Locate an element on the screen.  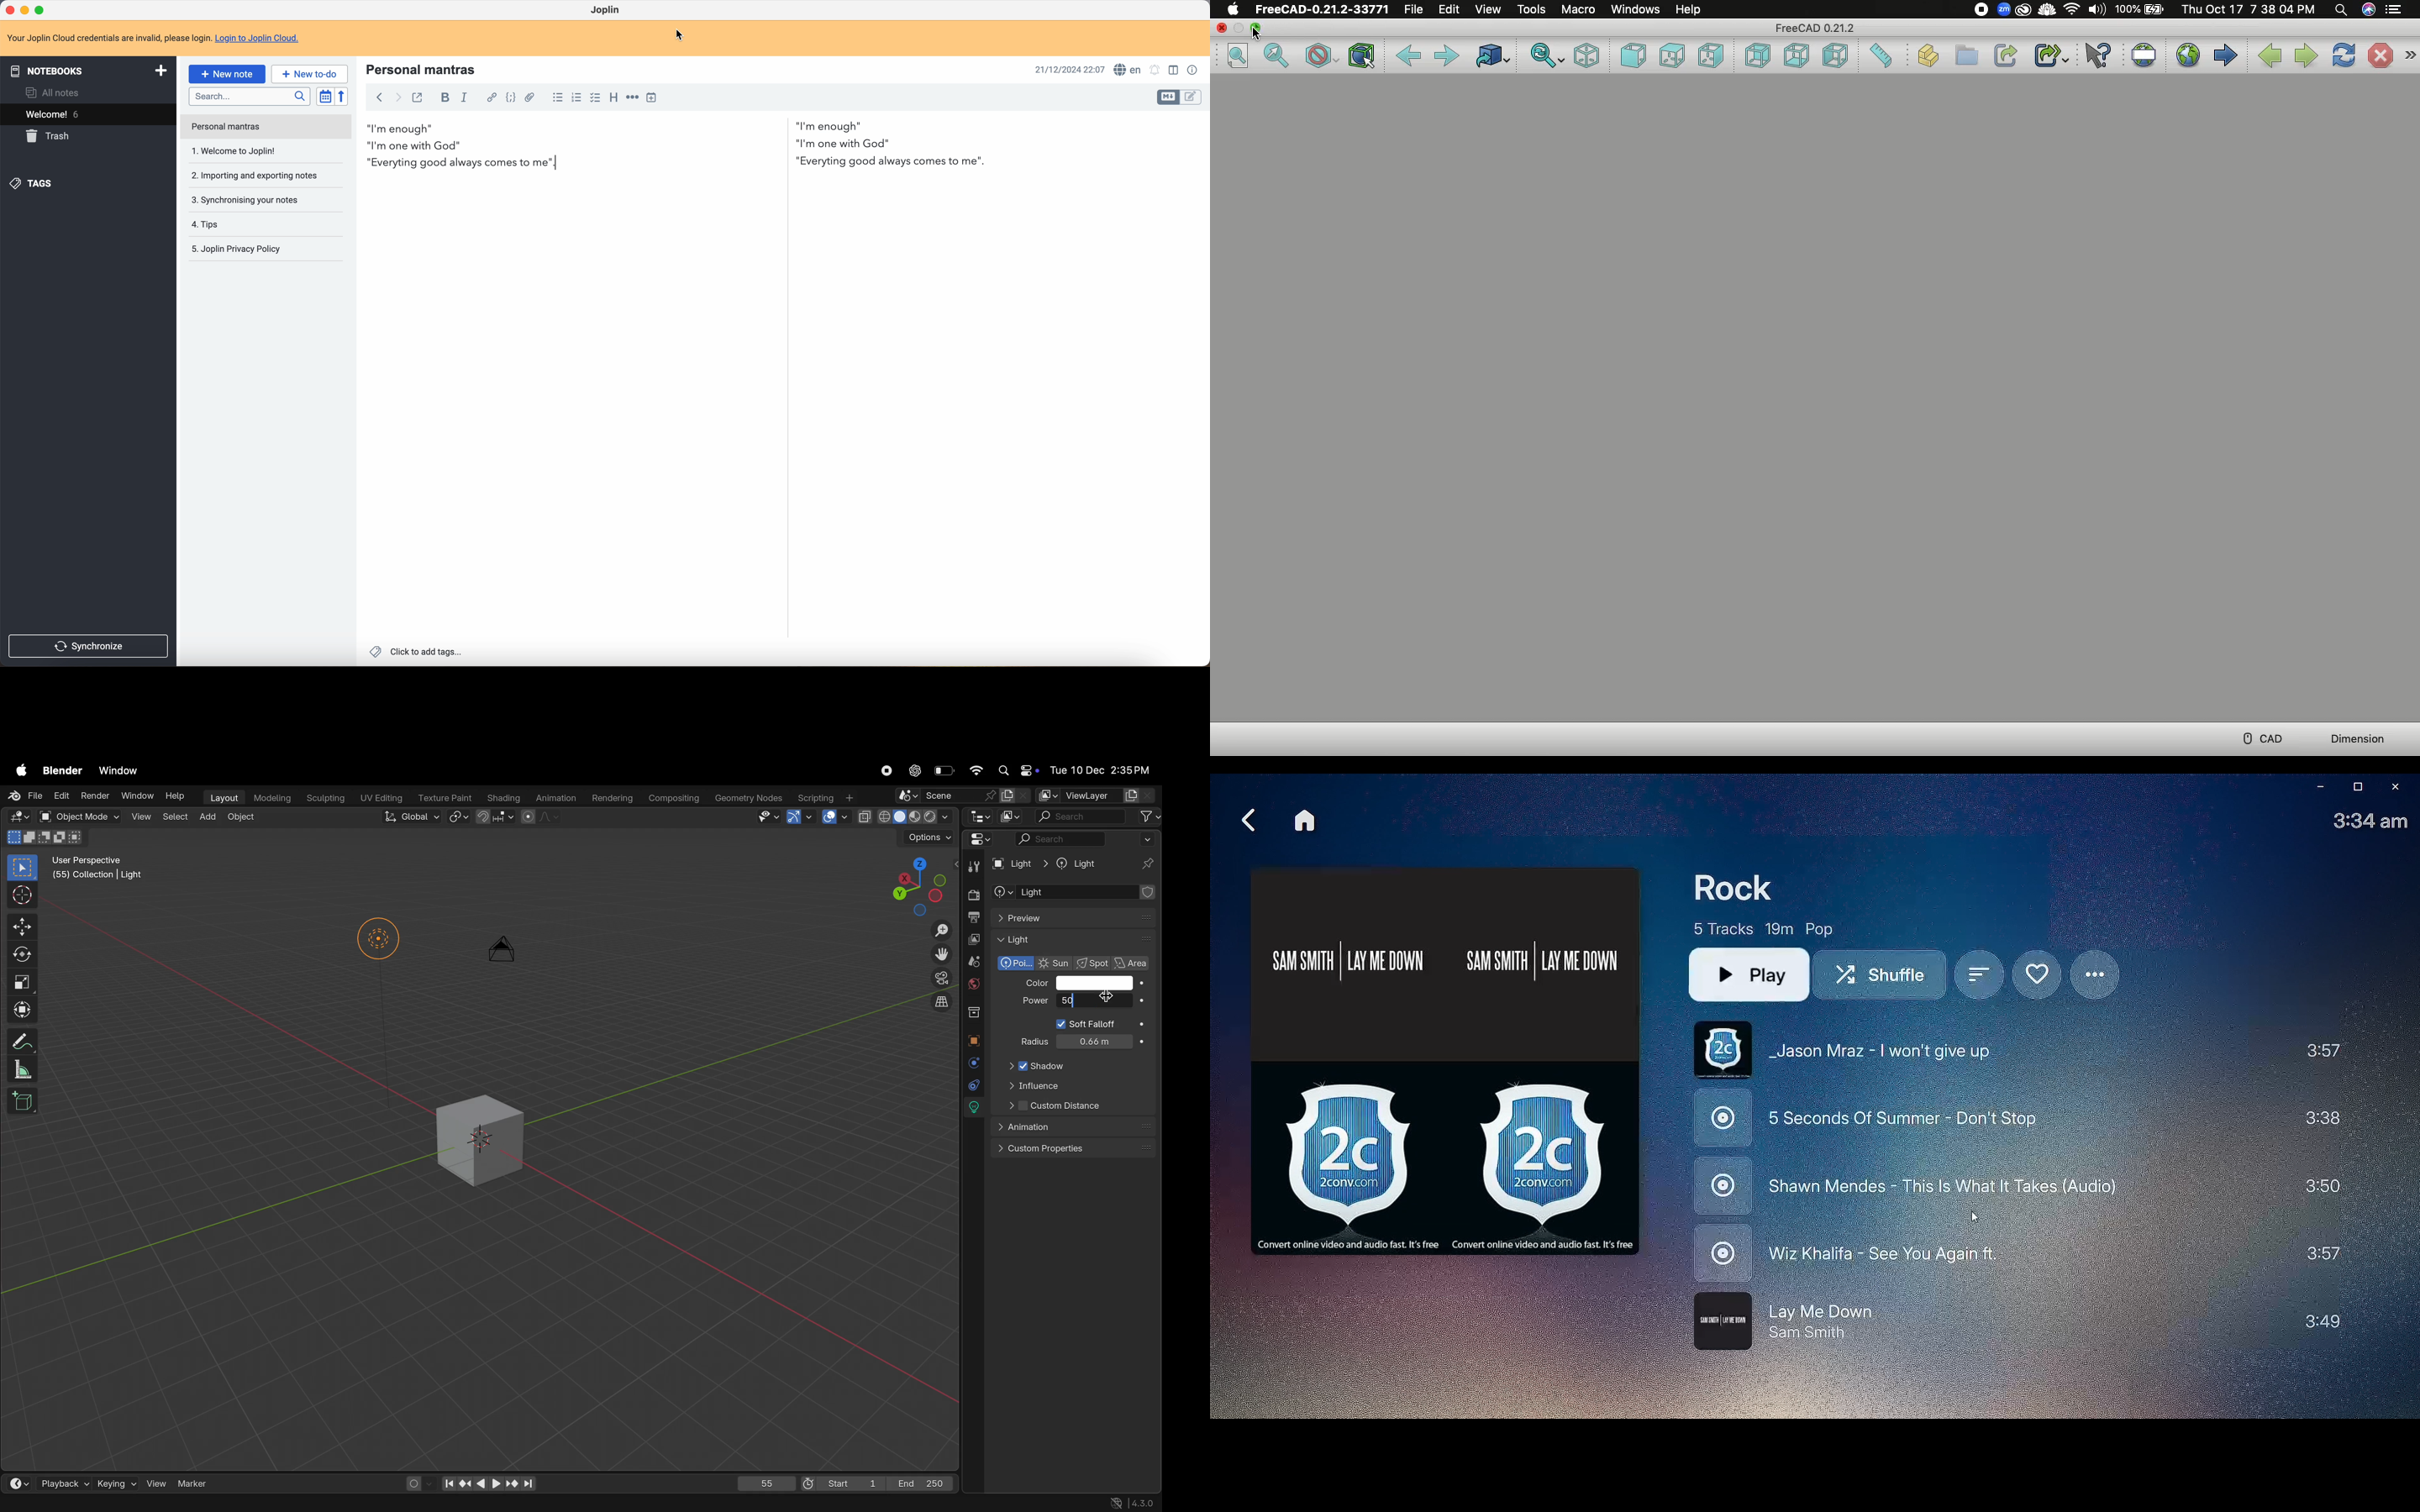
Front is located at coordinates (1632, 55).